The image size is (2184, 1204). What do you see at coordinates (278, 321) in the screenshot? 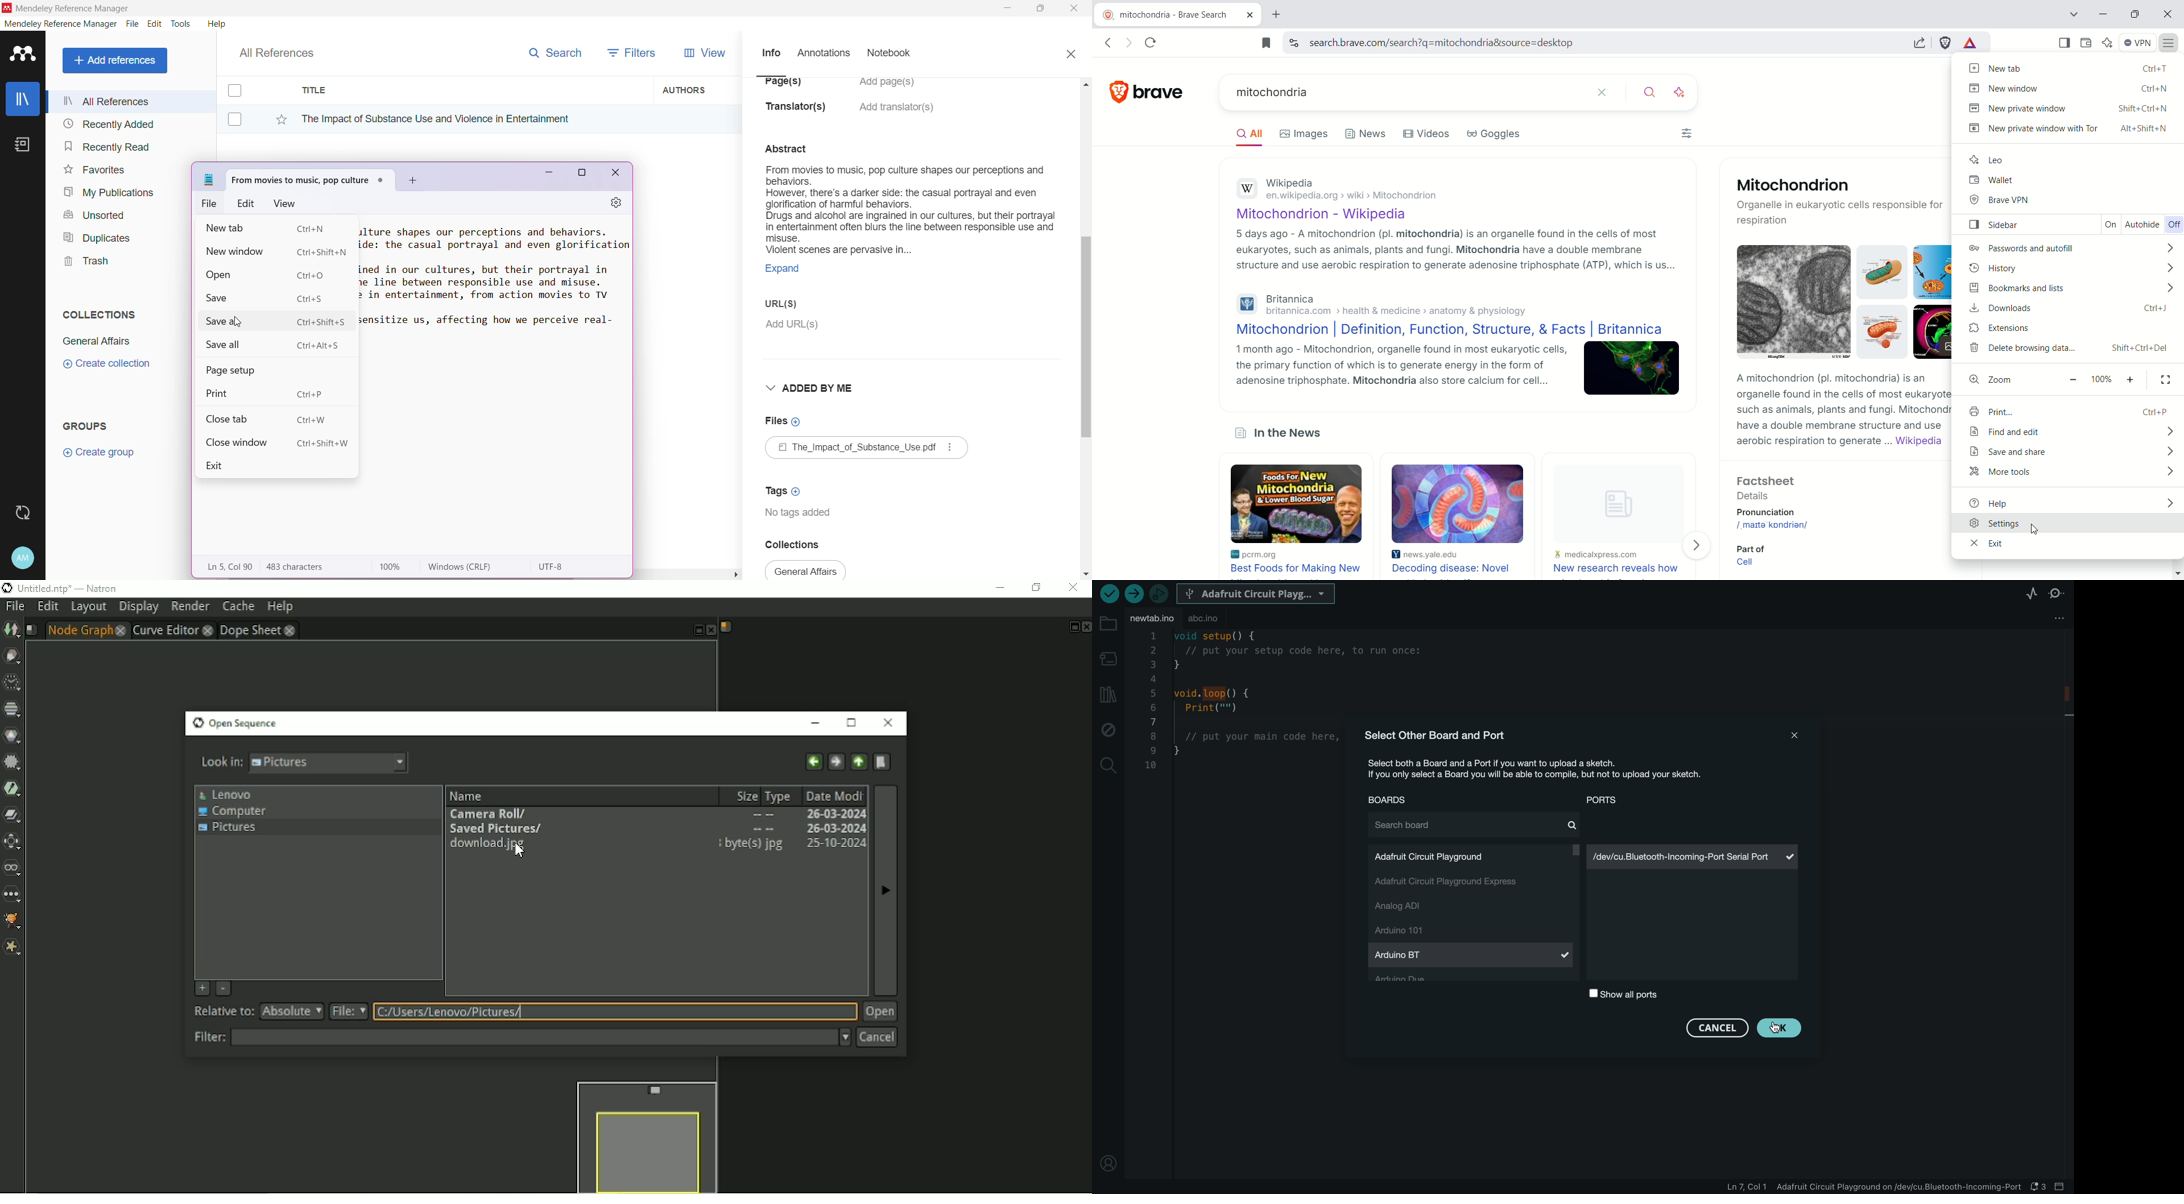
I see `Save As` at bounding box center [278, 321].